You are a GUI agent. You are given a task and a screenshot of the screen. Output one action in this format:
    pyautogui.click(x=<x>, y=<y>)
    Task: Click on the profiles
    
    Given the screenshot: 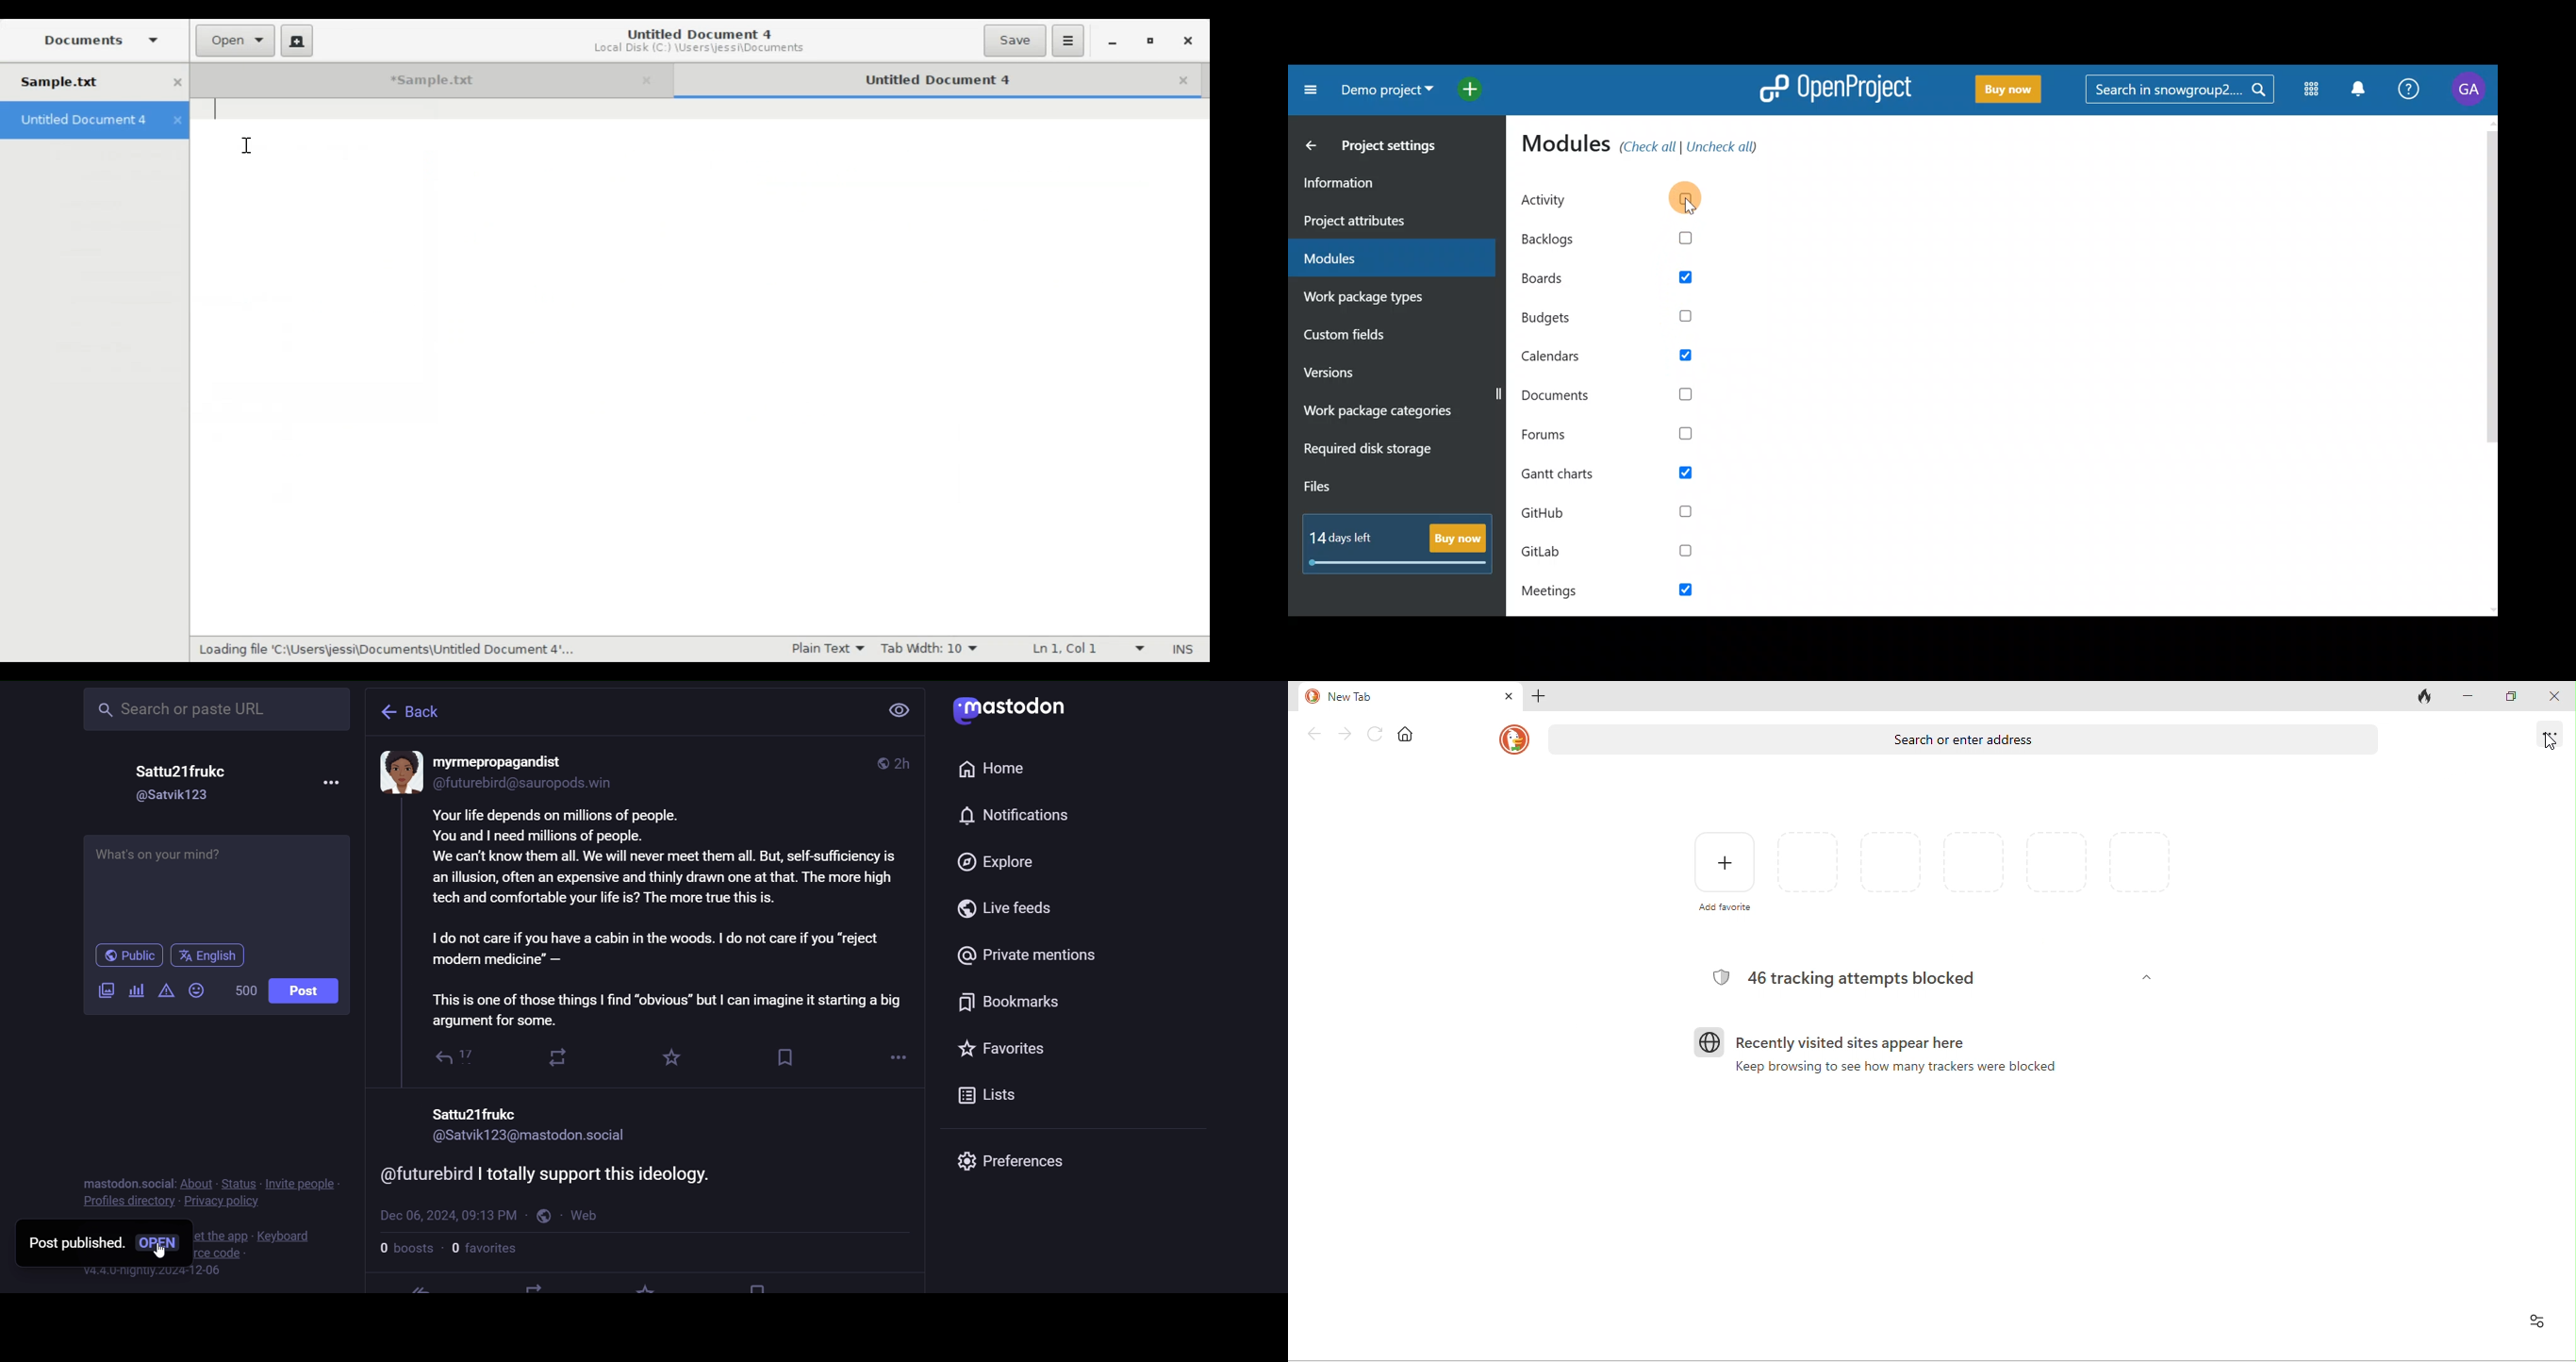 What is the action you would take?
    pyautogui.click(x=127, y=1203)
    